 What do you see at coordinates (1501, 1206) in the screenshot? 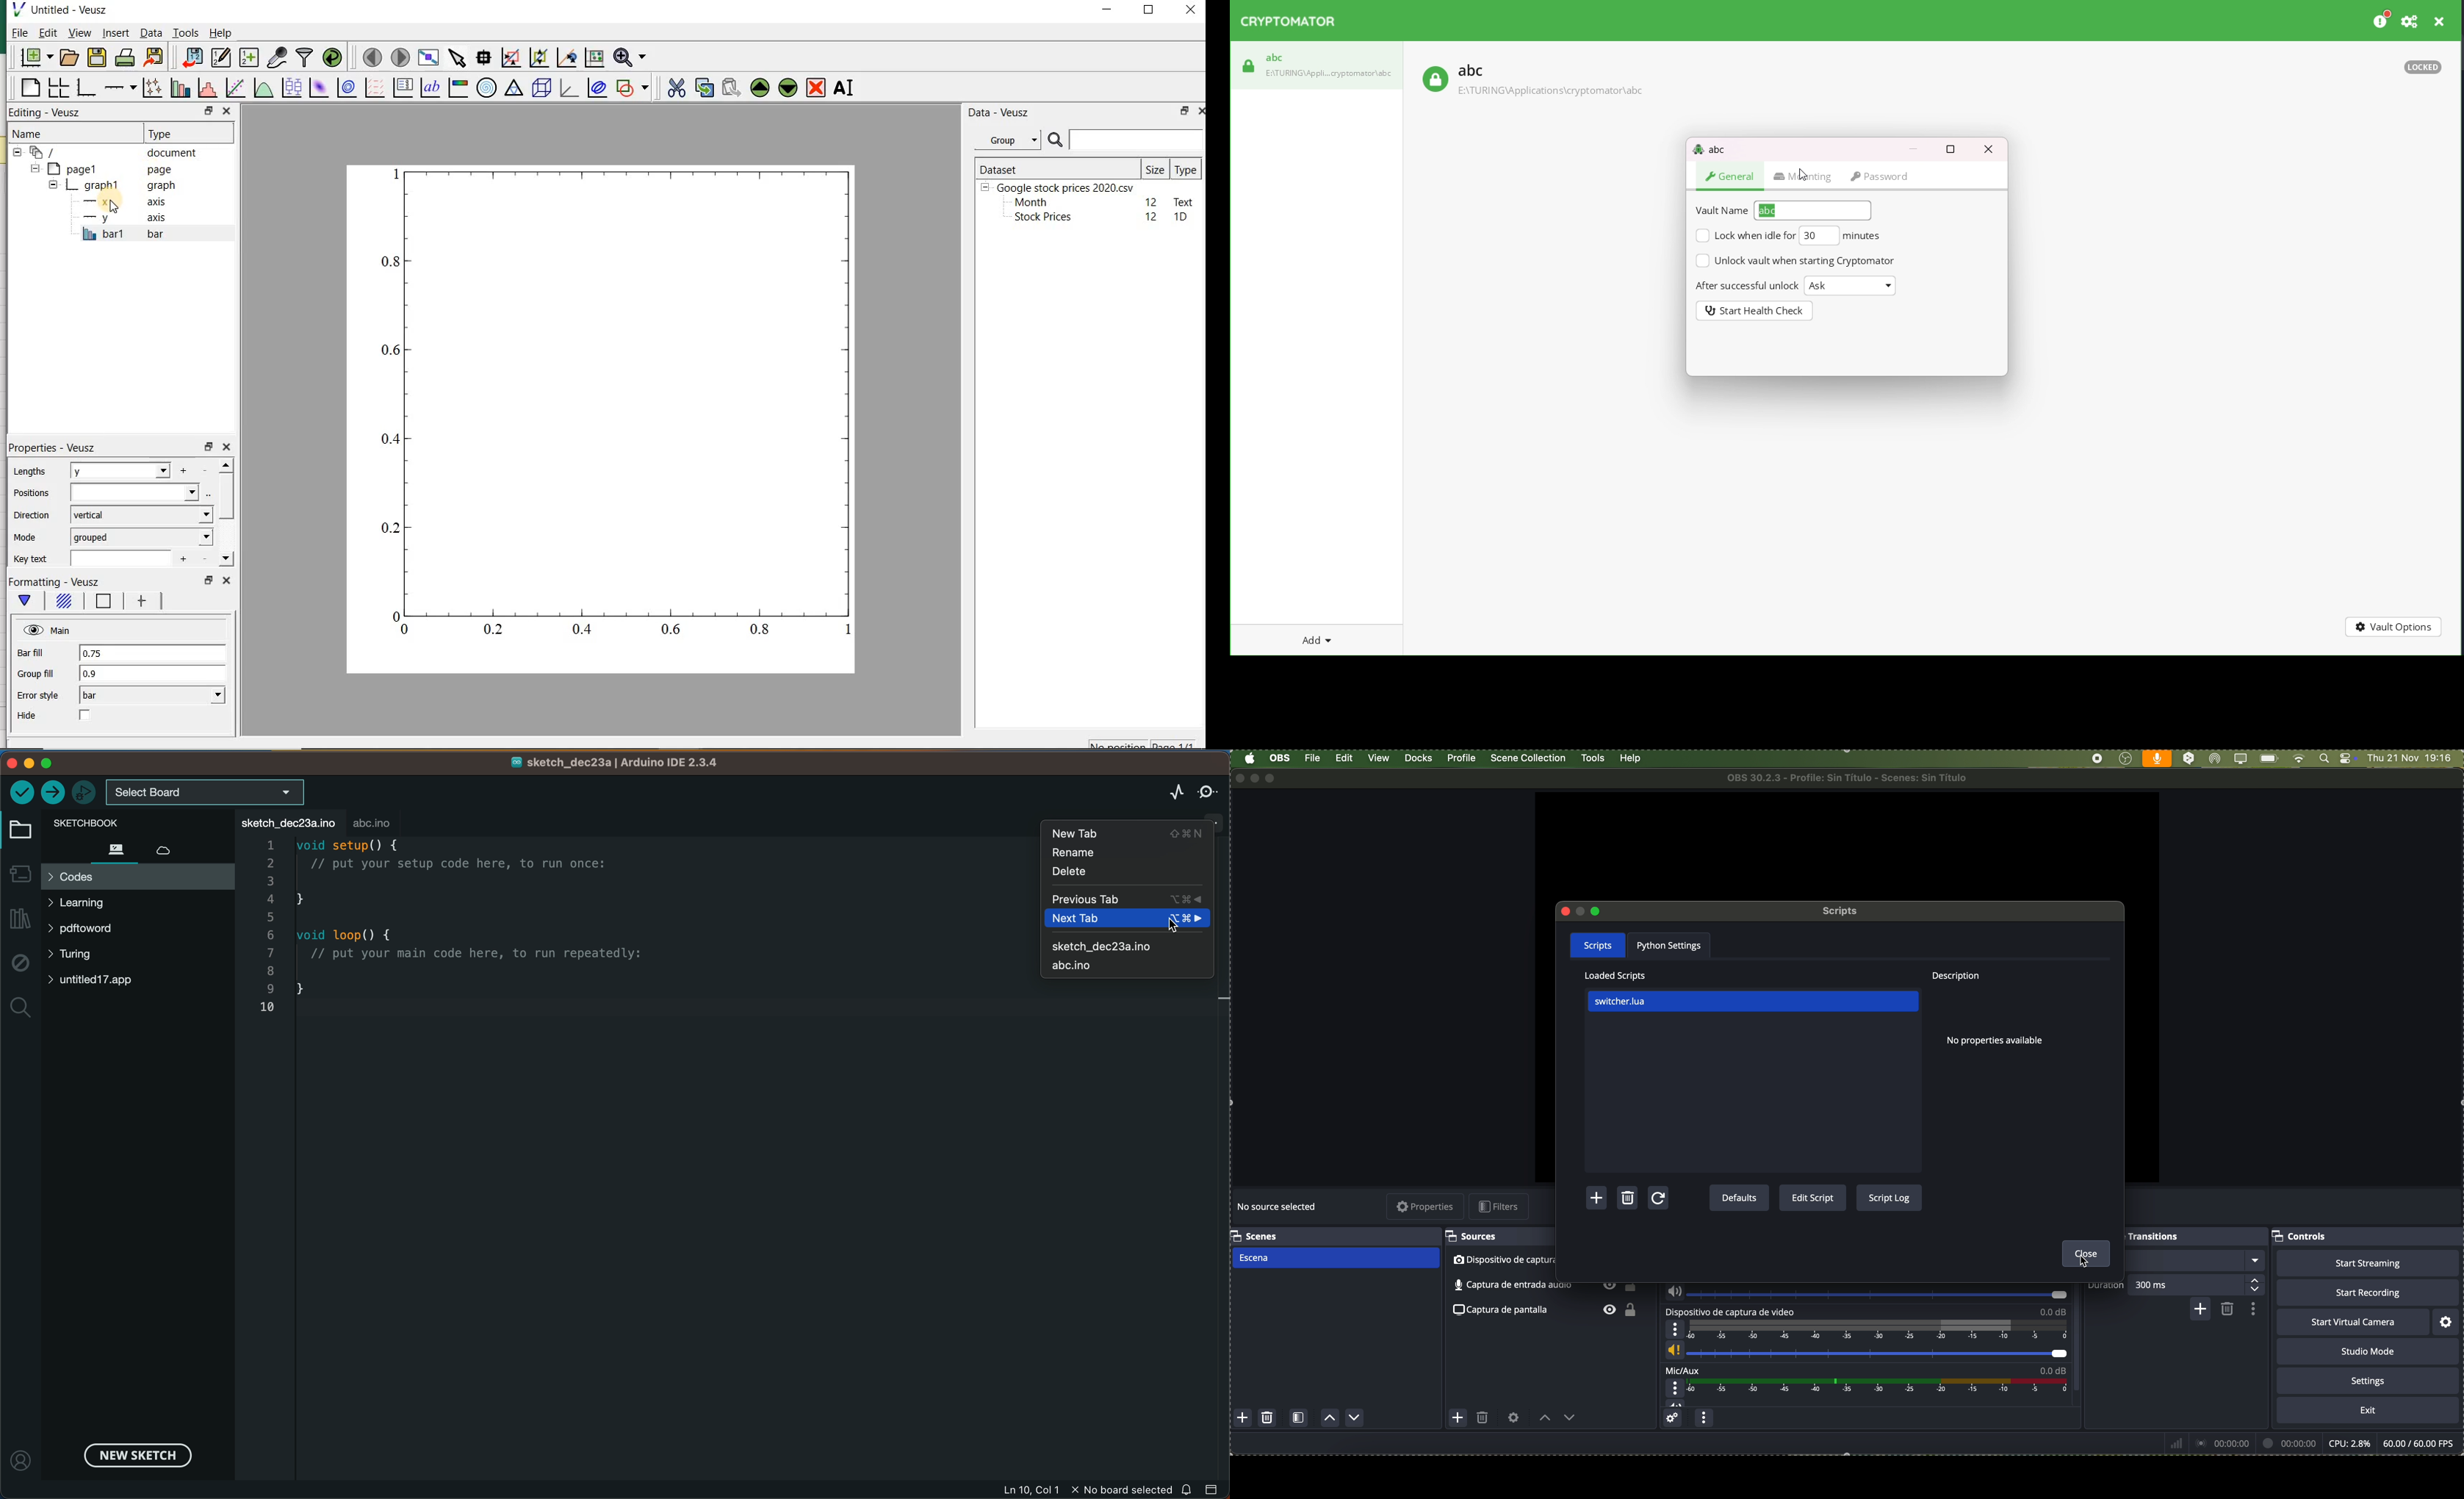
I see `filters` at bounding box center [1501, 1206].